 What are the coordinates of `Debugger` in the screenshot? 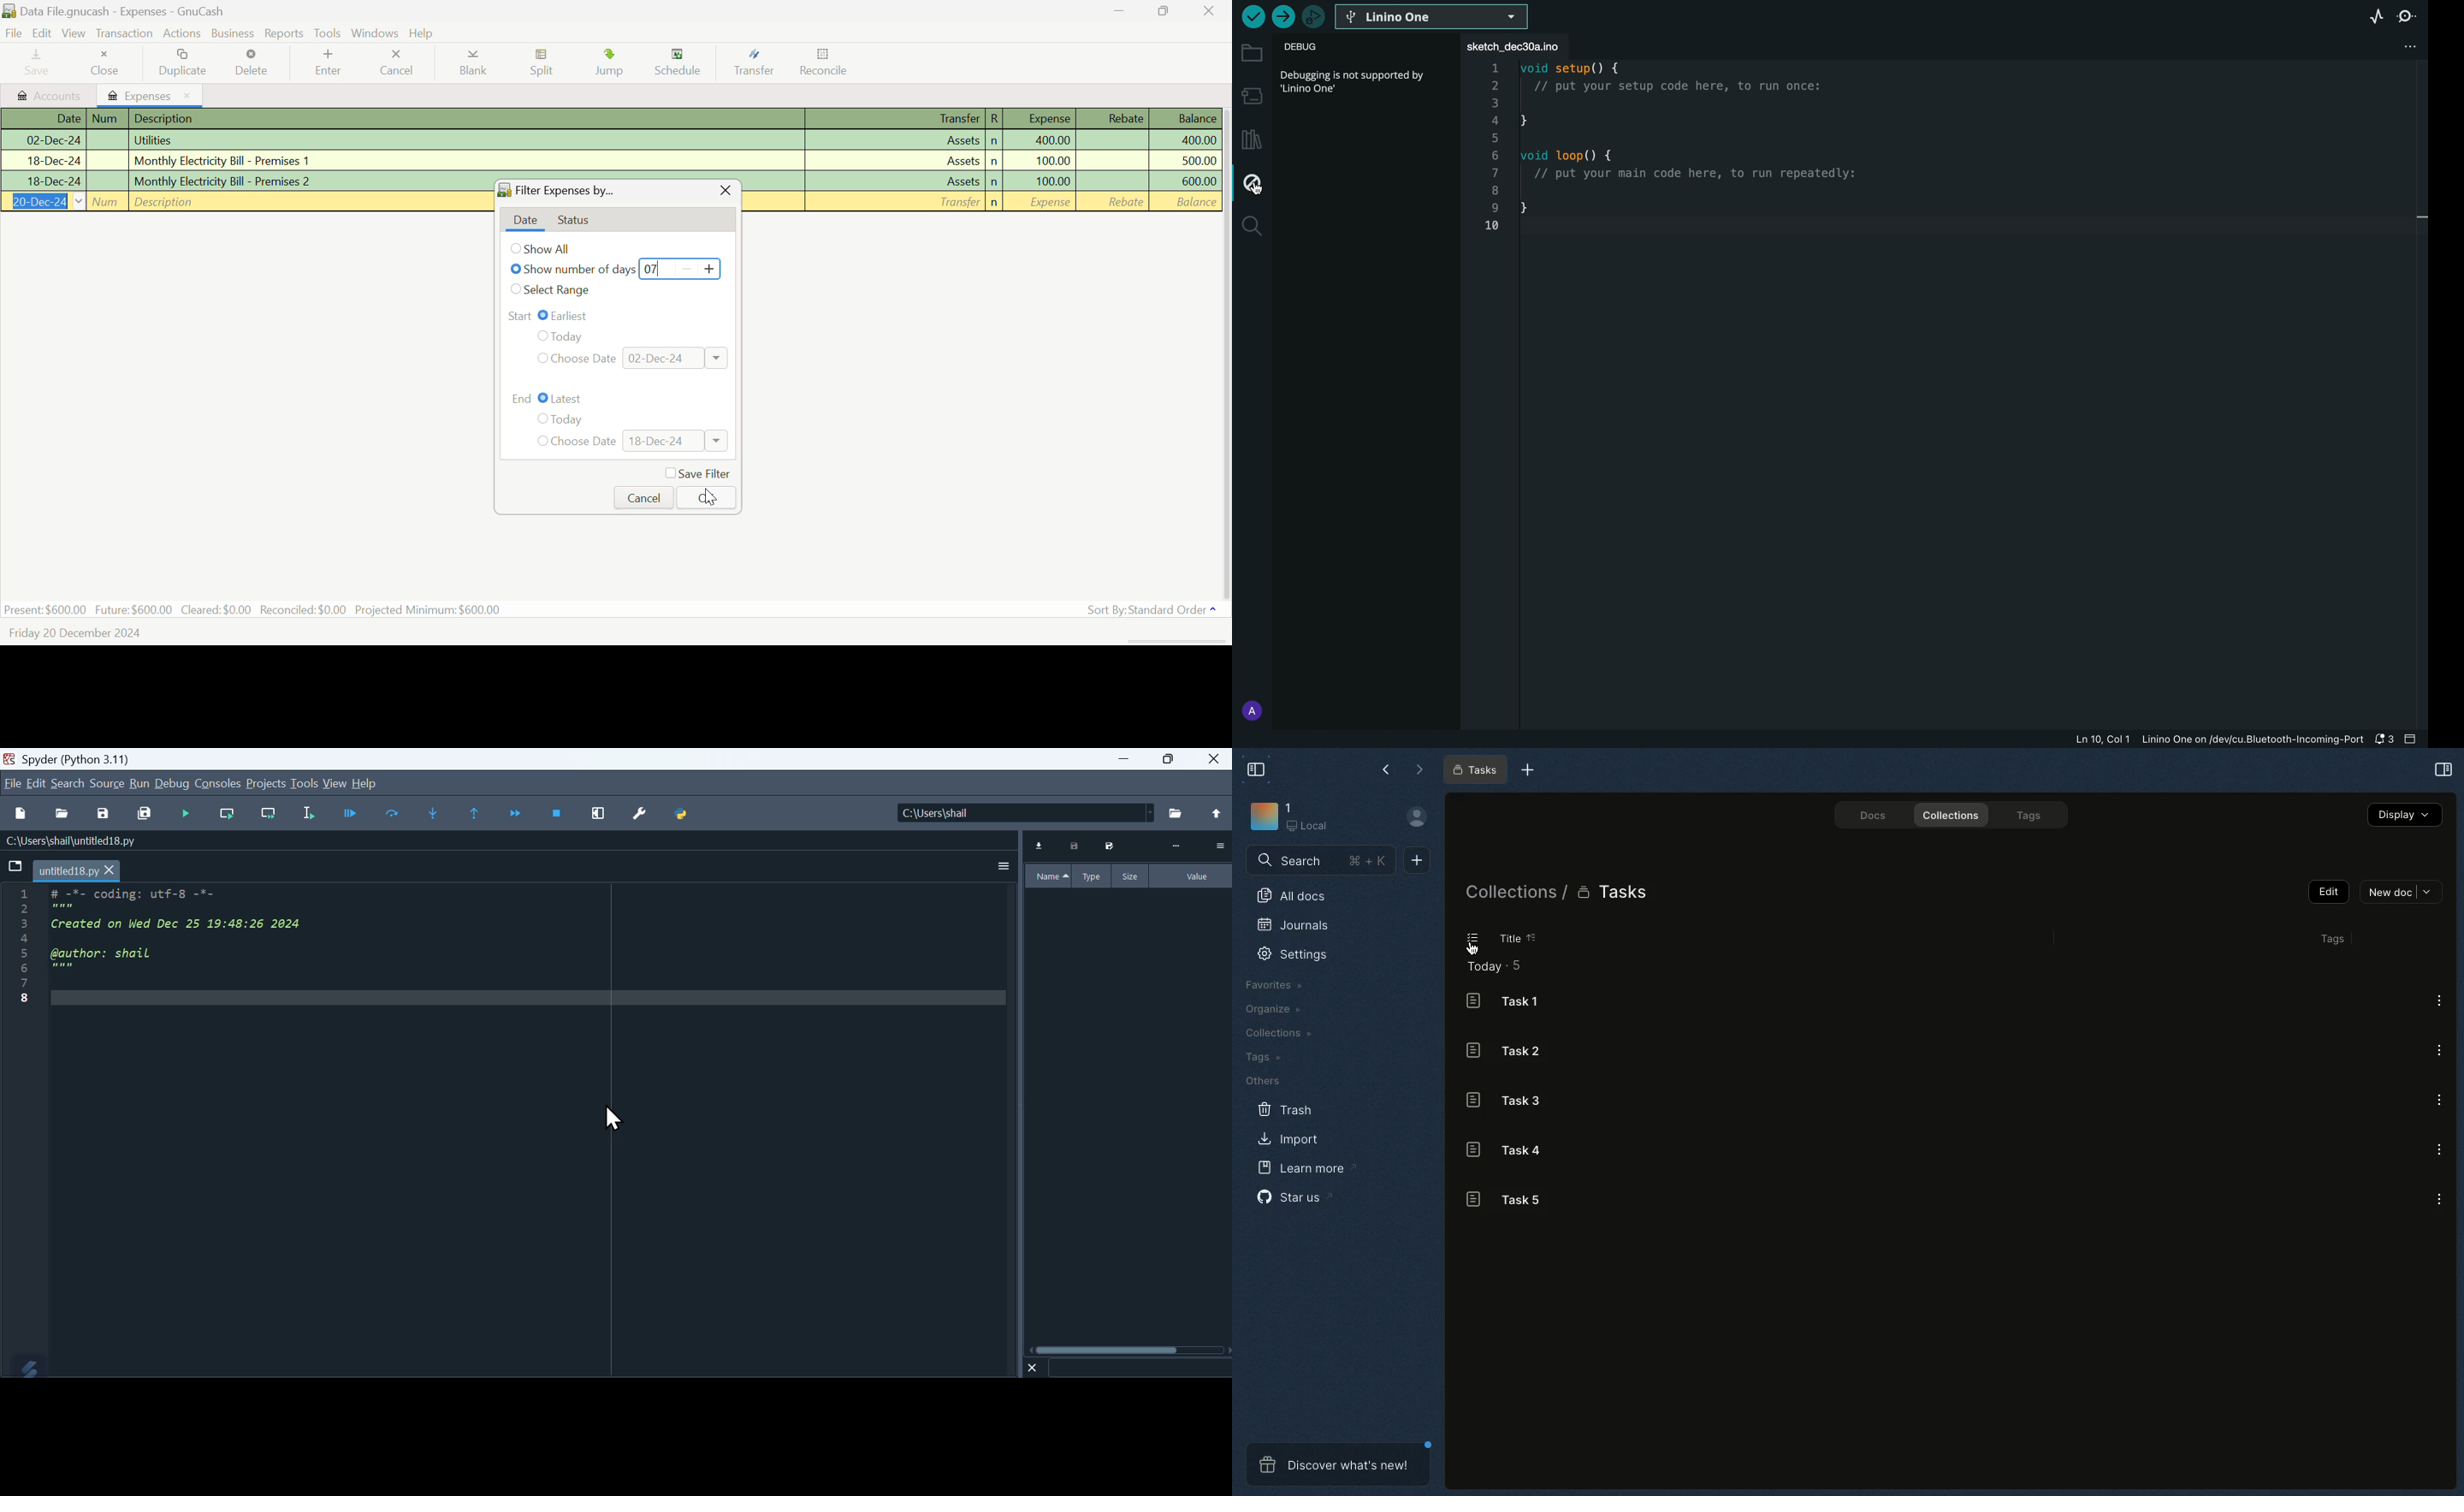 It's located at (350, 813).